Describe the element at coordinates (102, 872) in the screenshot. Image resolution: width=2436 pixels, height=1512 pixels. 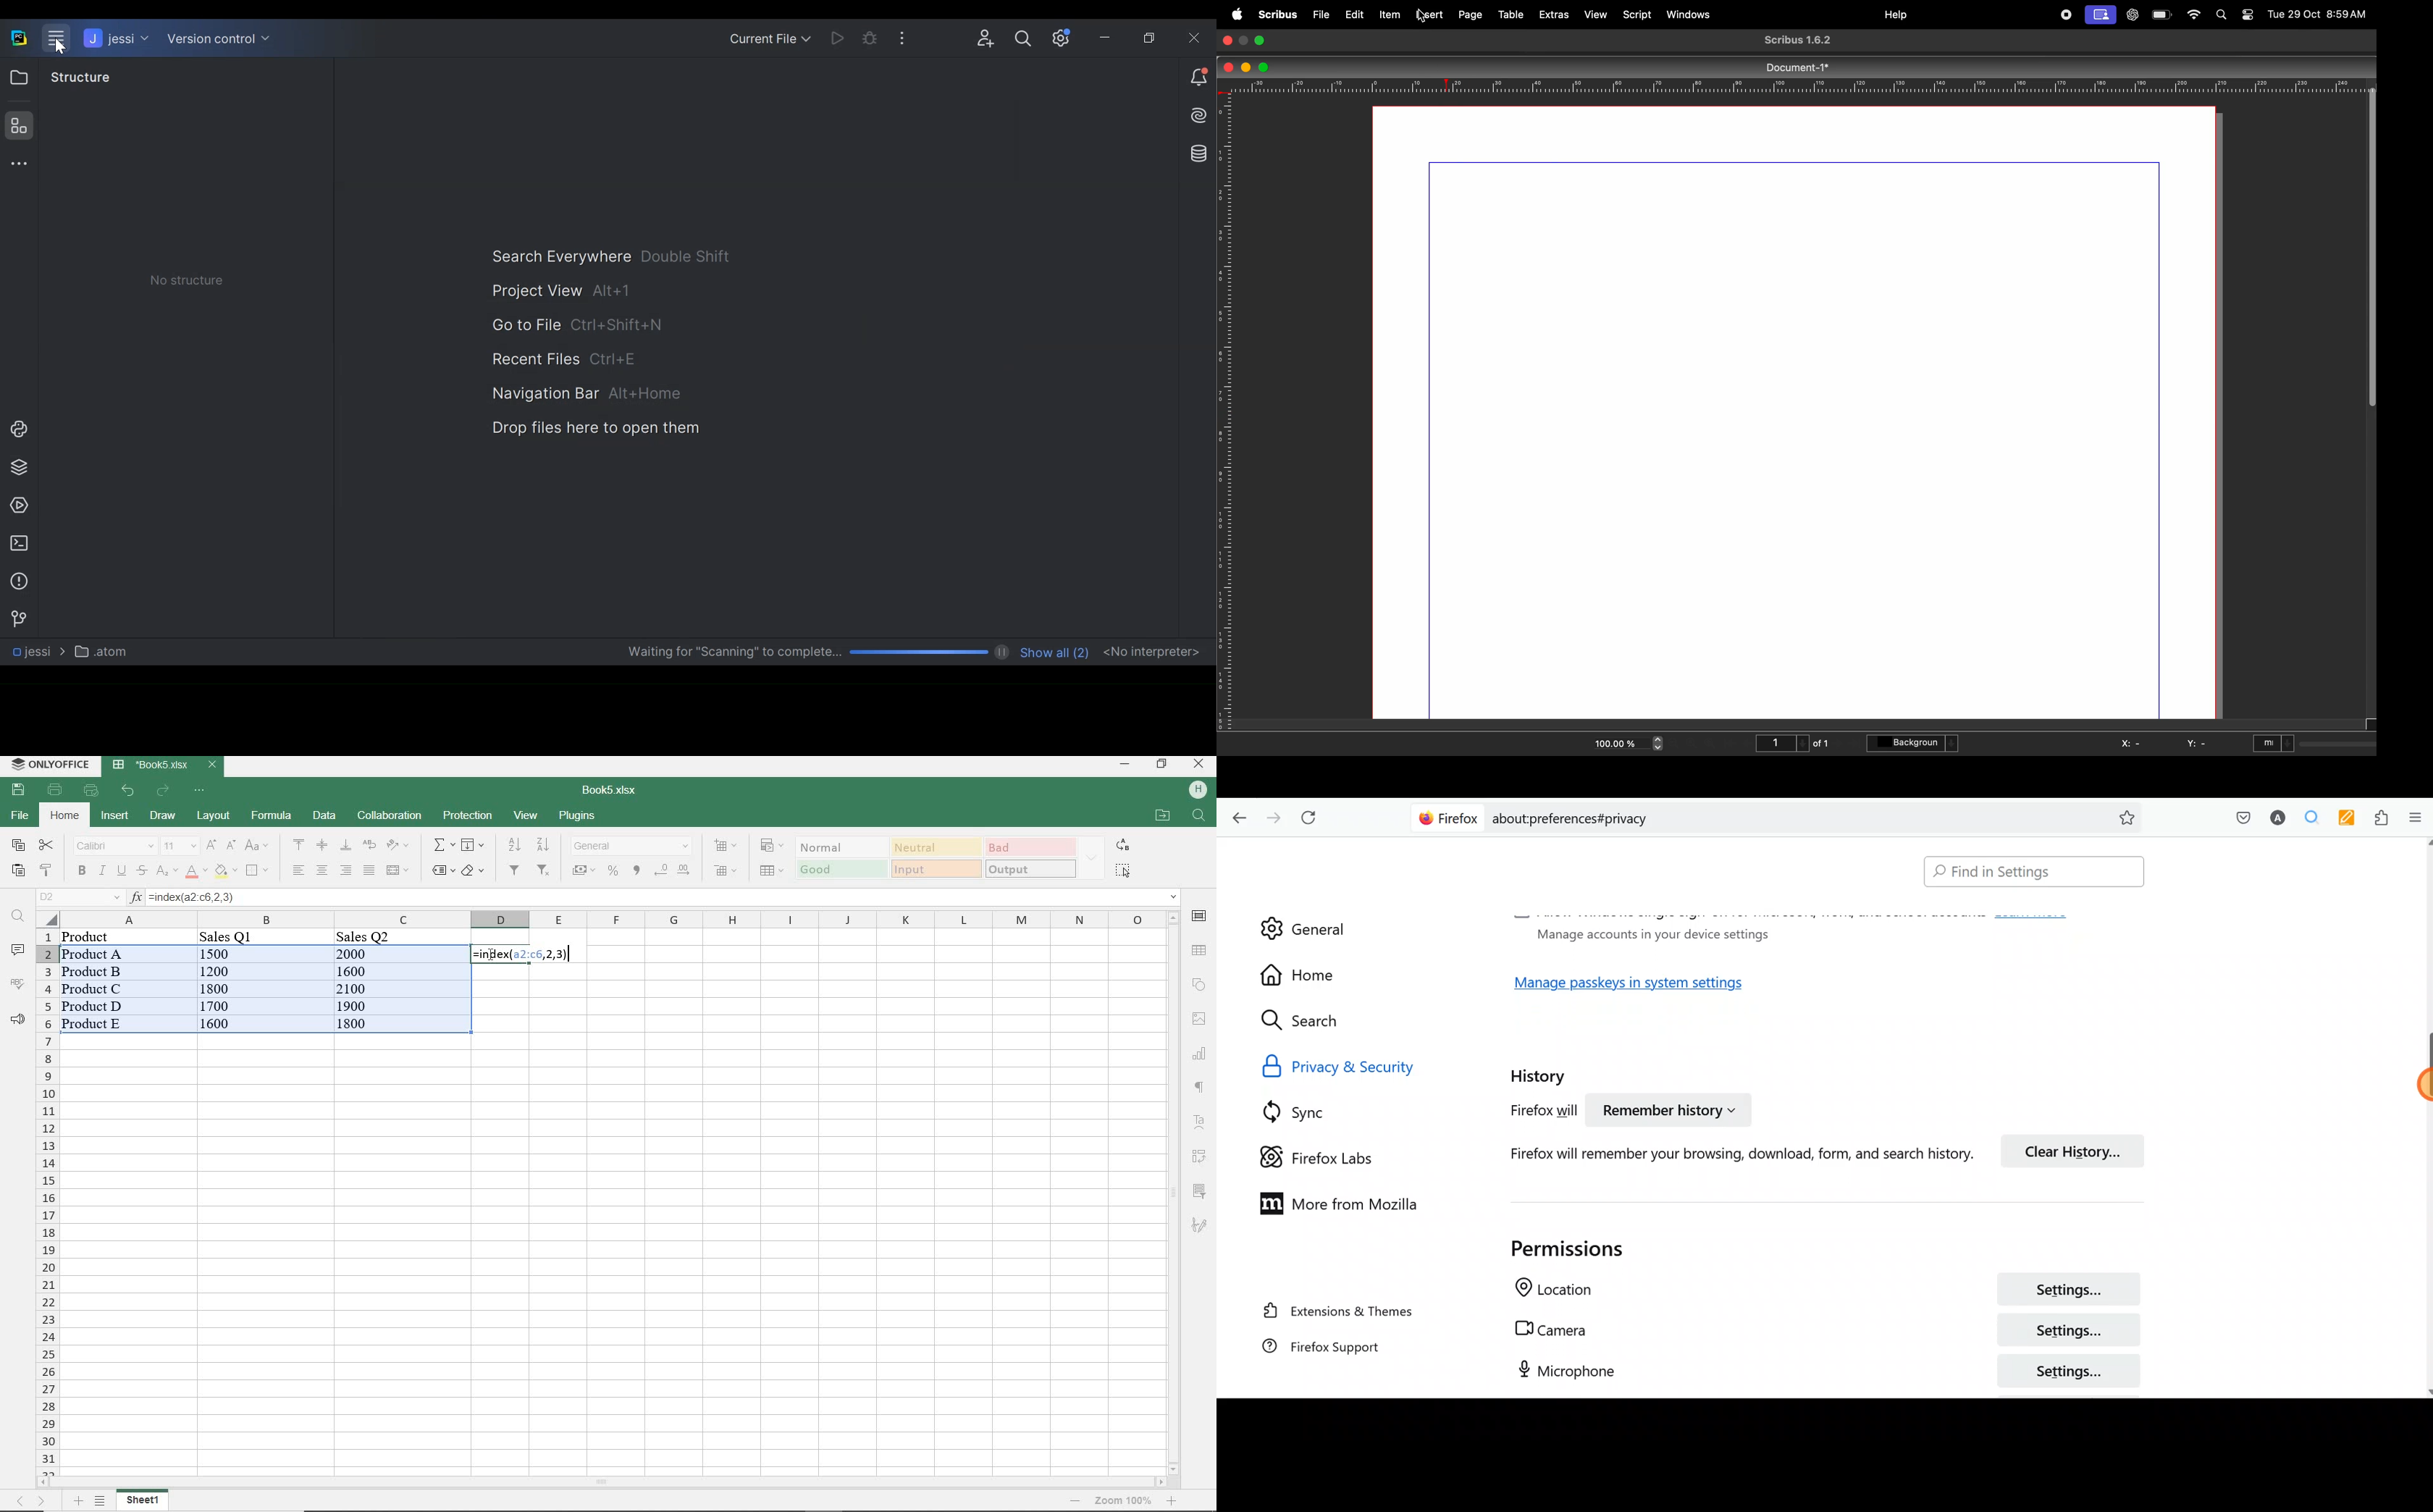
I see `italic` at that location.